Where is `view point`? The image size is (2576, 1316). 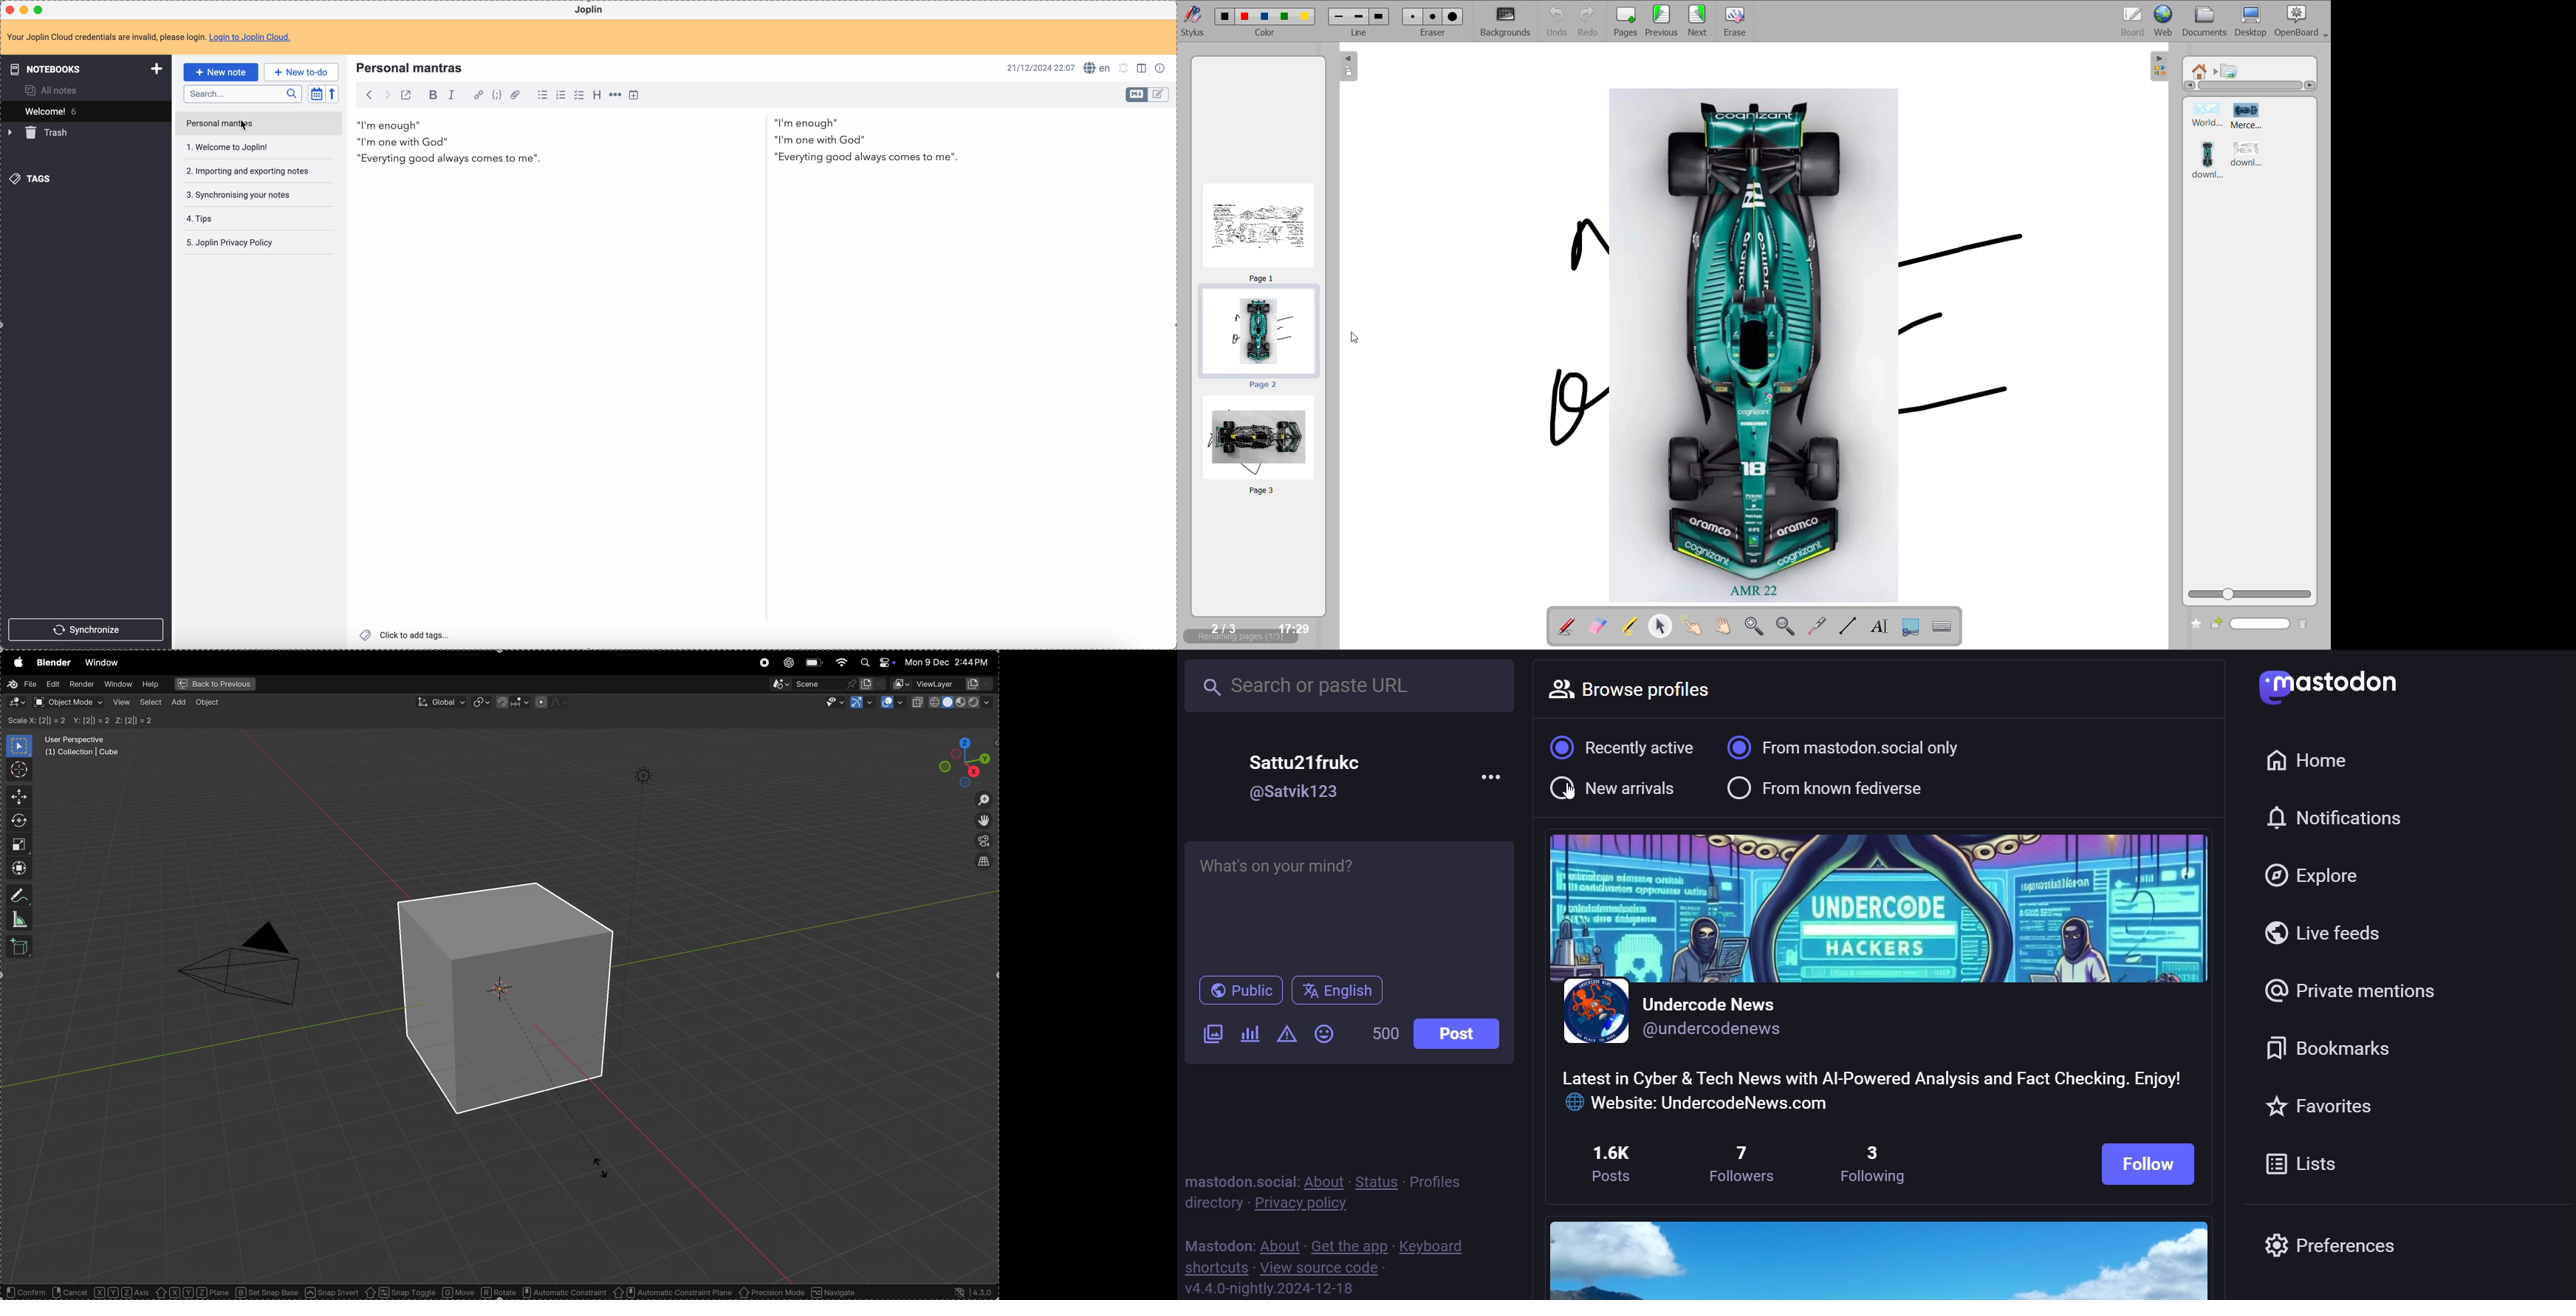
view point is located at coordinates (957, 760).